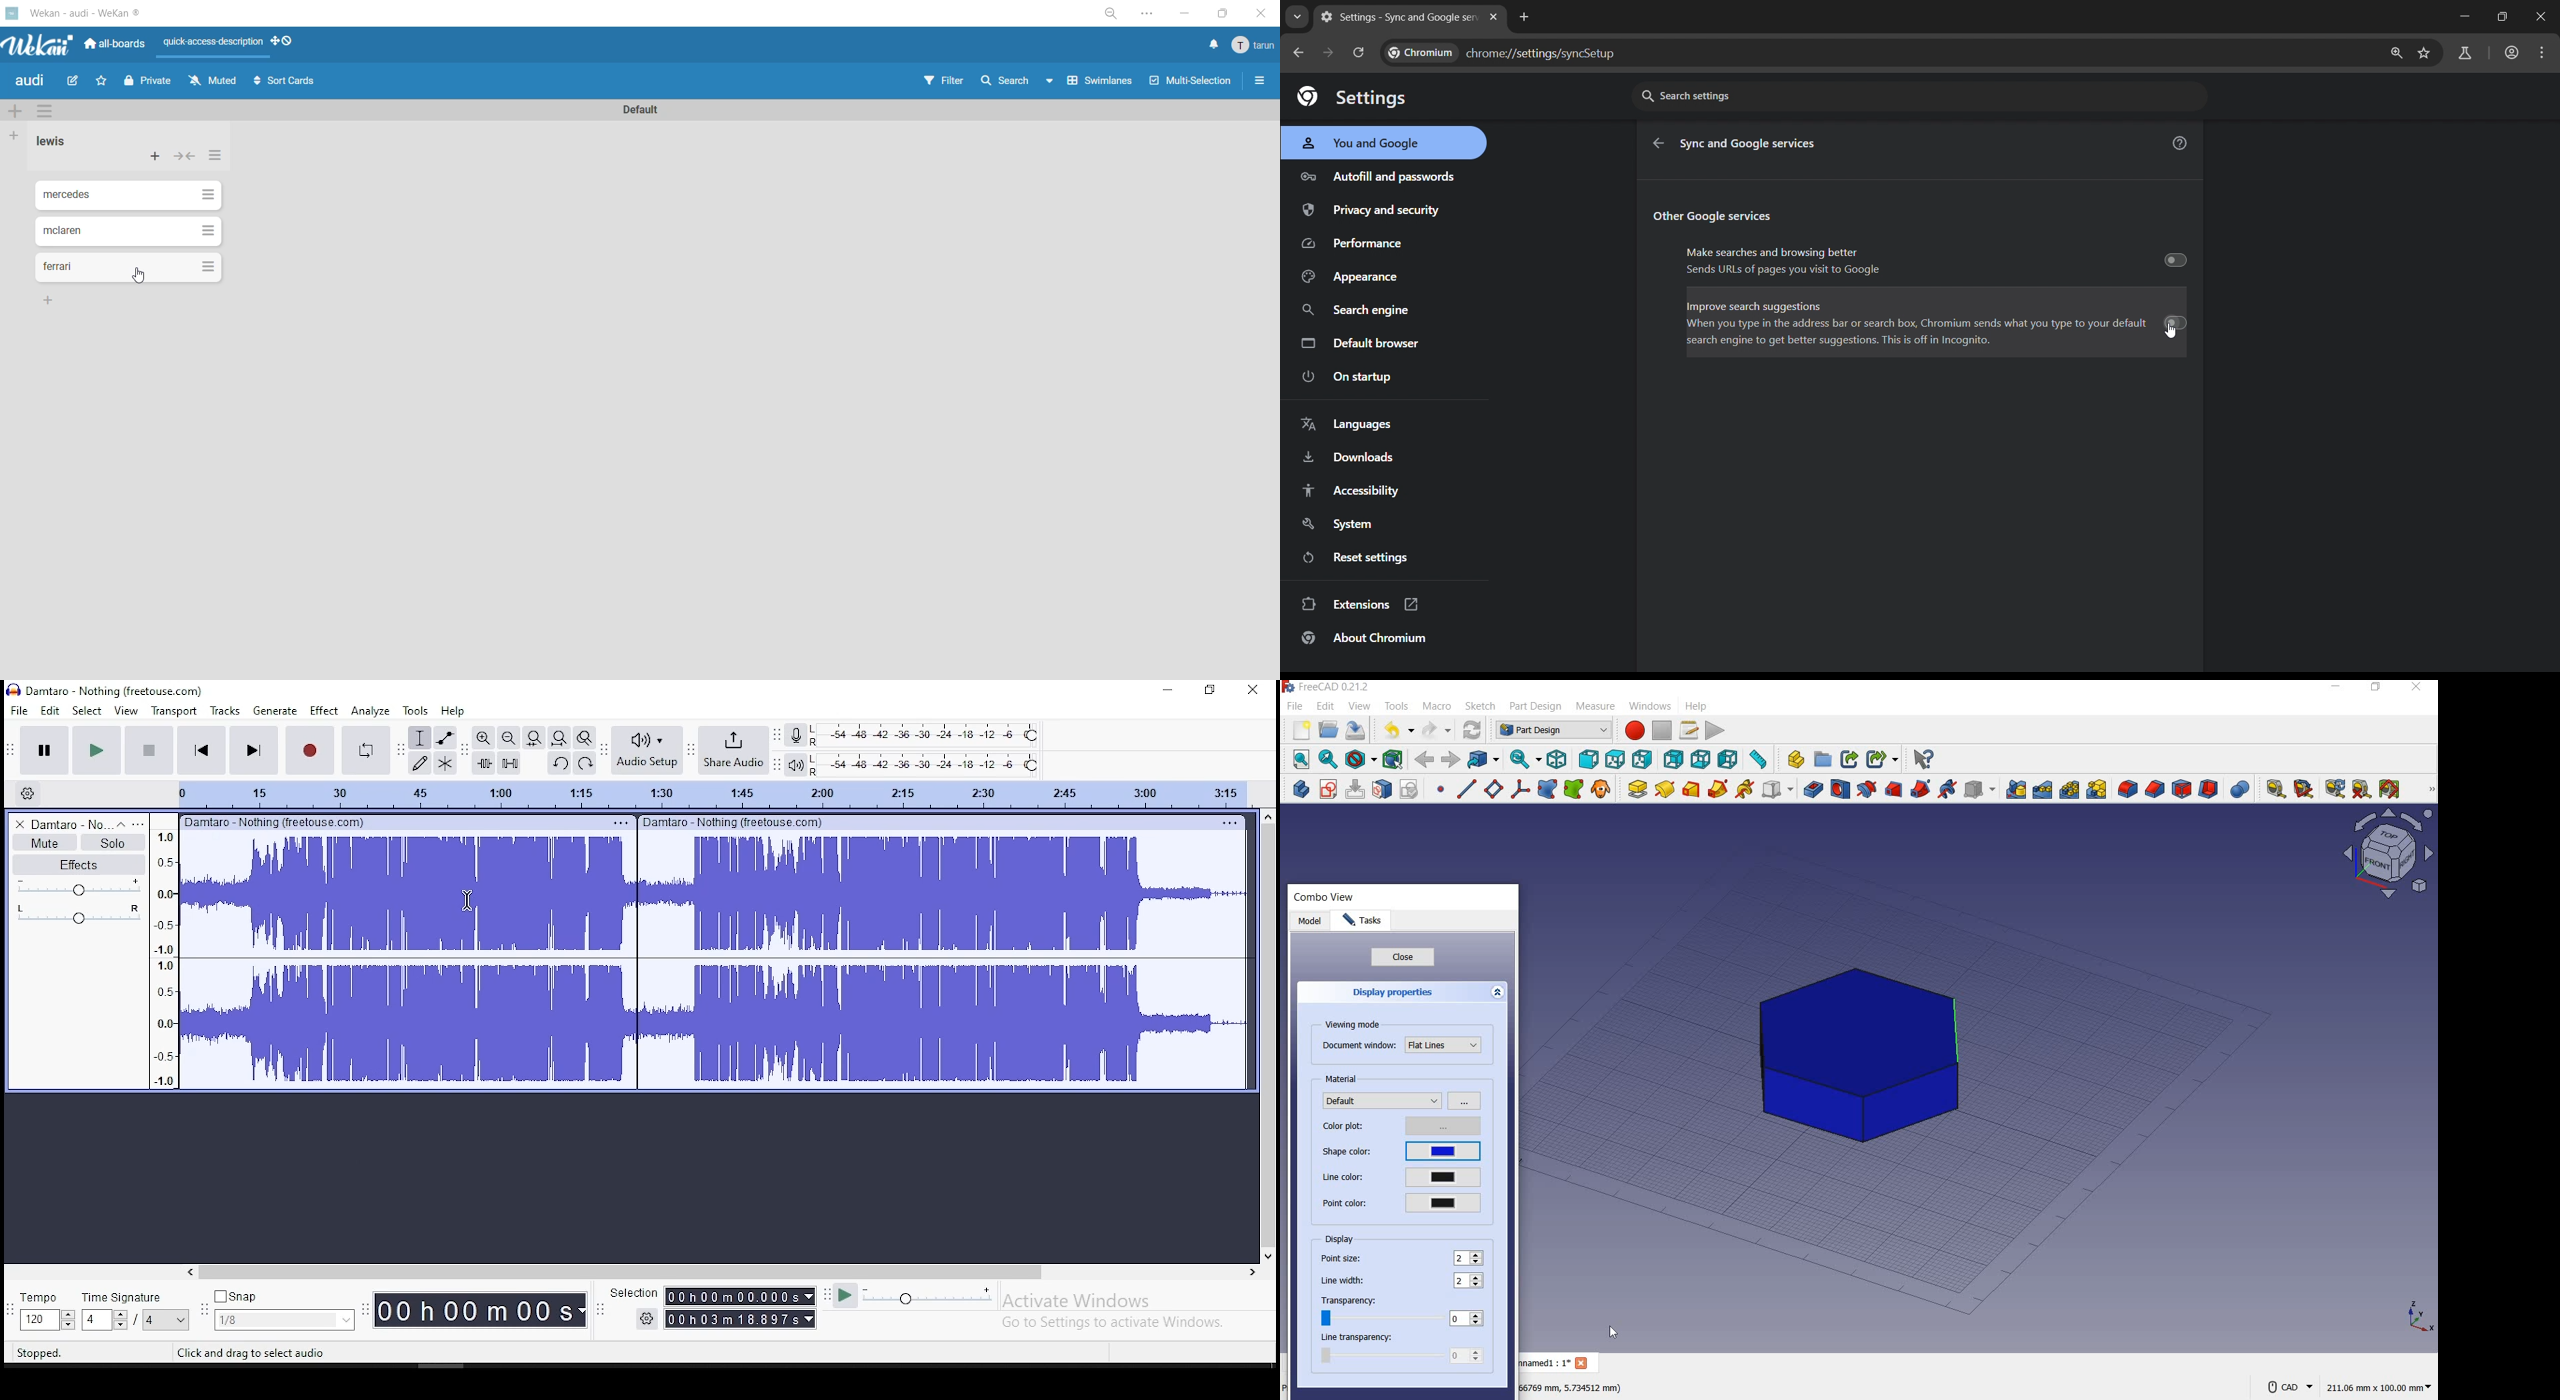 The width and height of the screenshot is (2576, 1400). I want to click on reset setting, so click(1393, 556).